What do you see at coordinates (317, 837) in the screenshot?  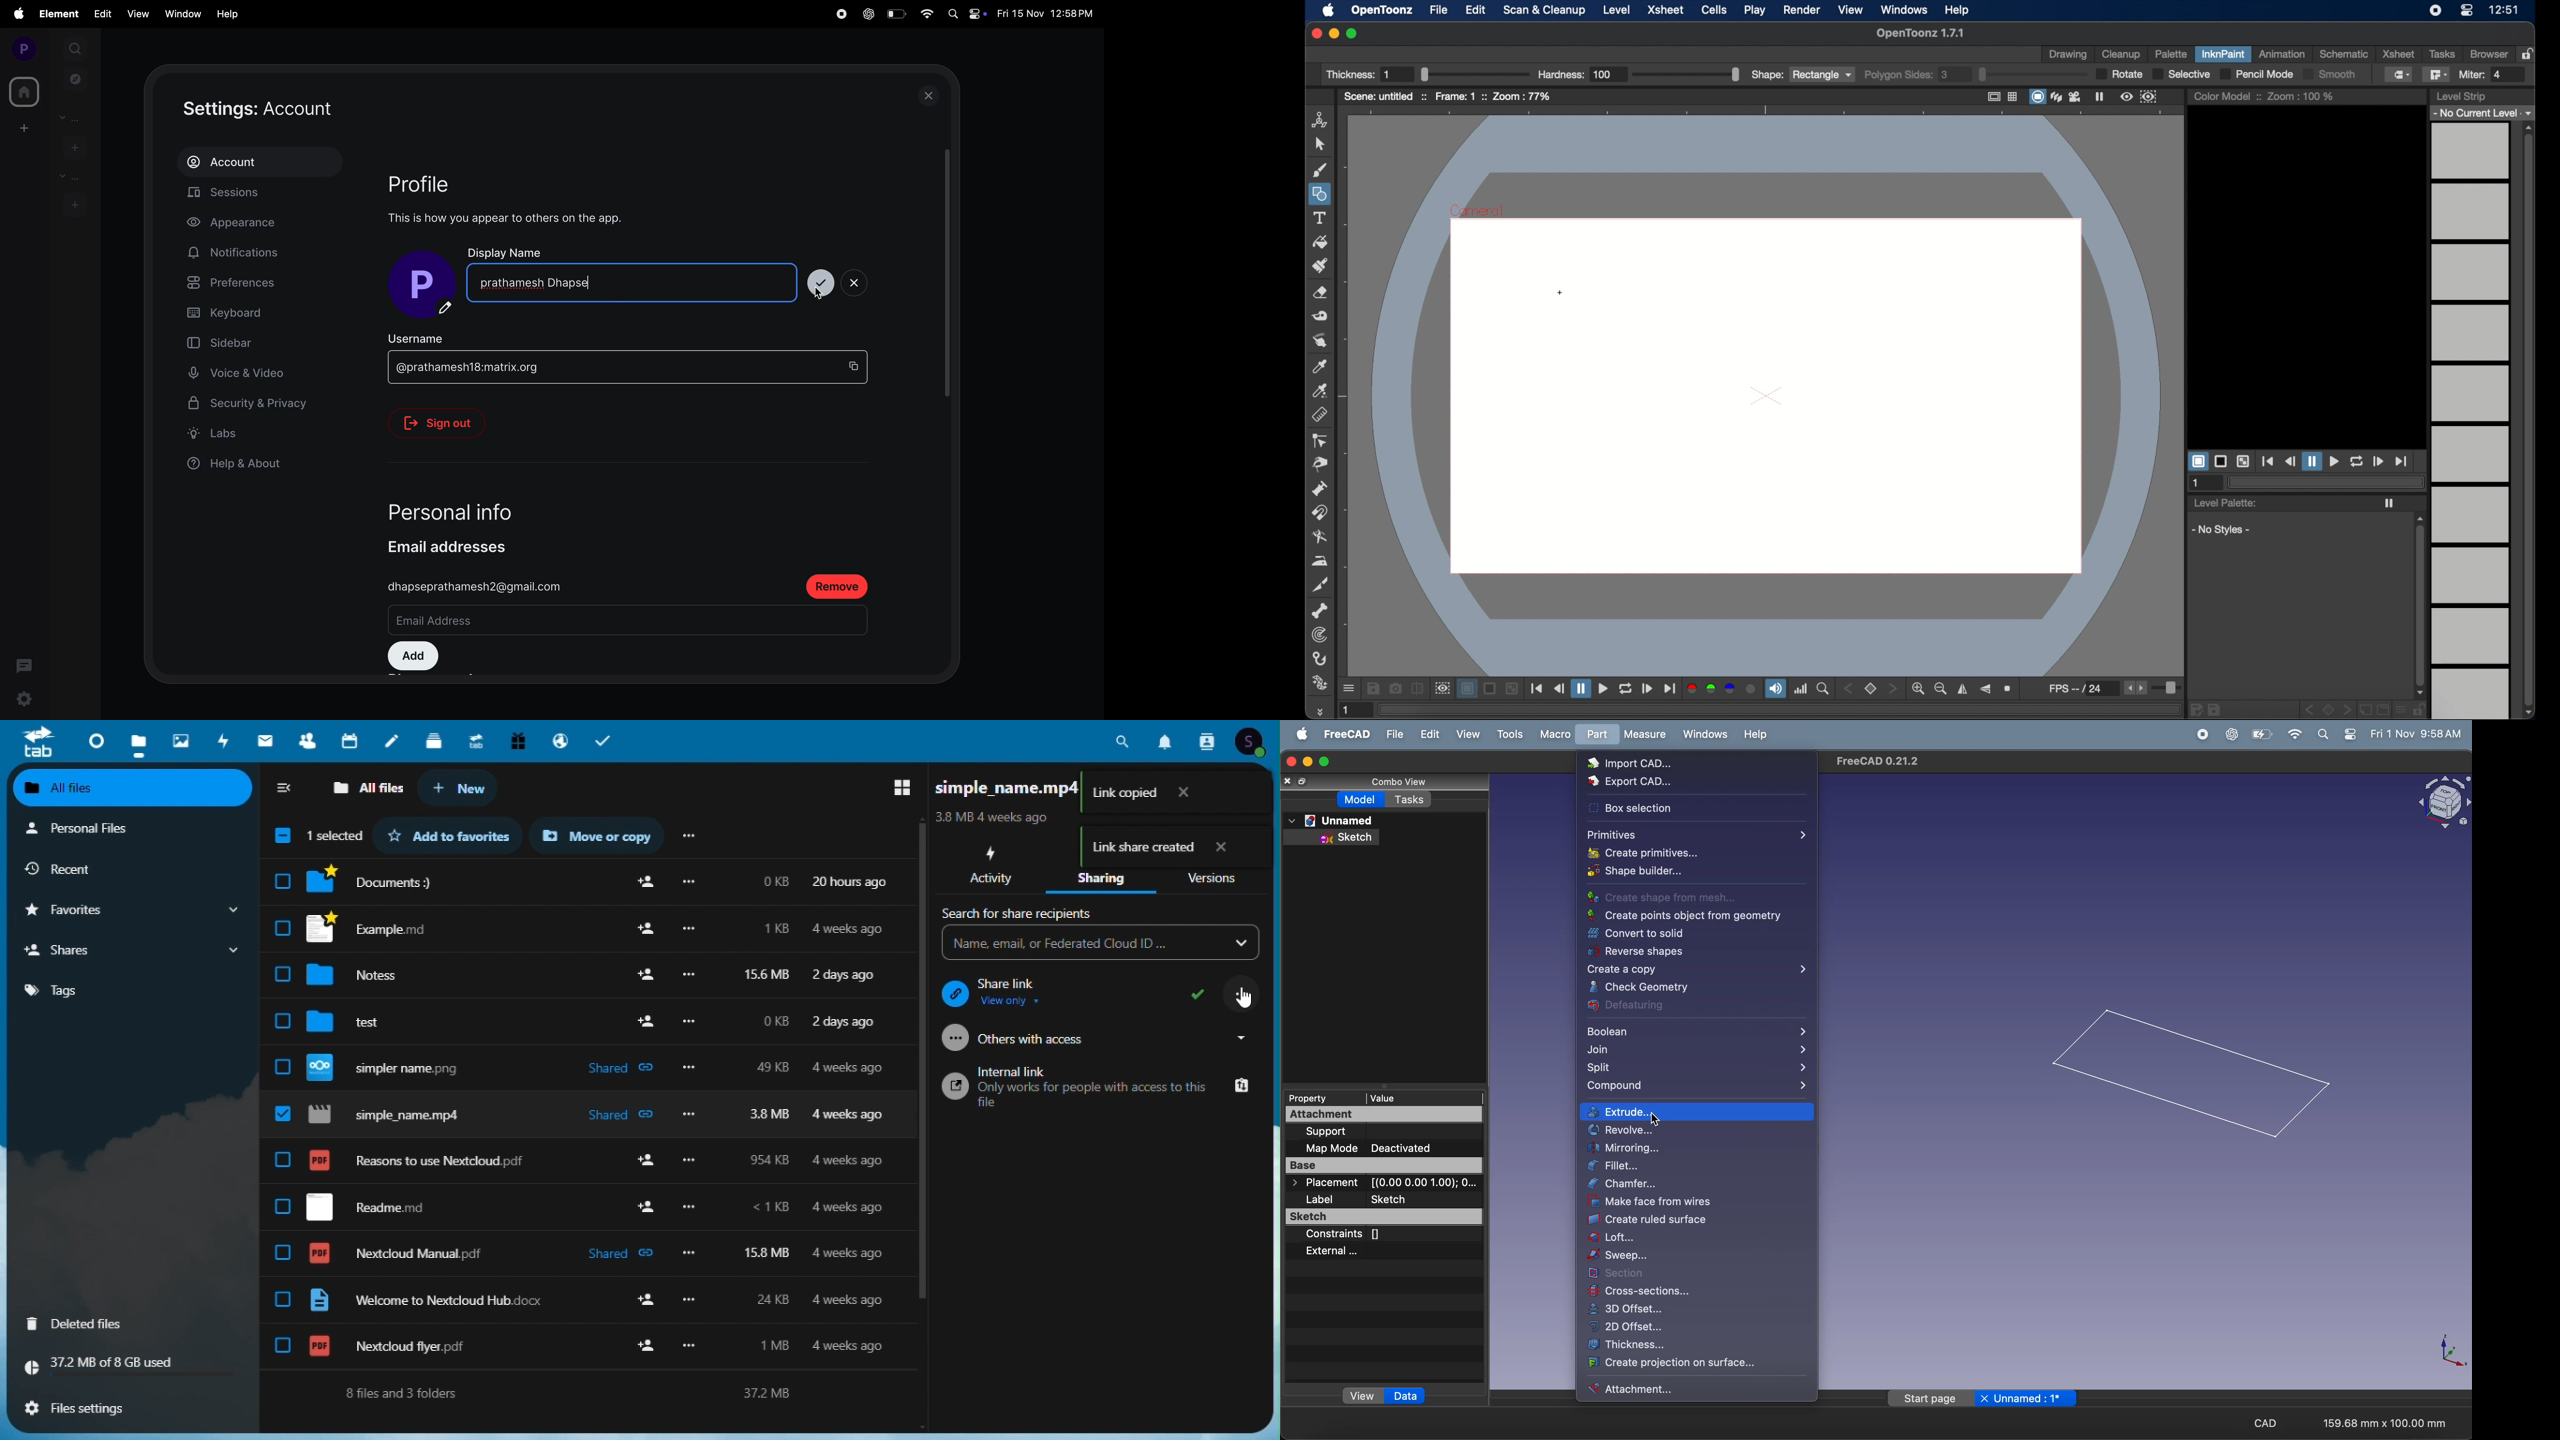 I see `1 selected` at bounding box center [317, 837].